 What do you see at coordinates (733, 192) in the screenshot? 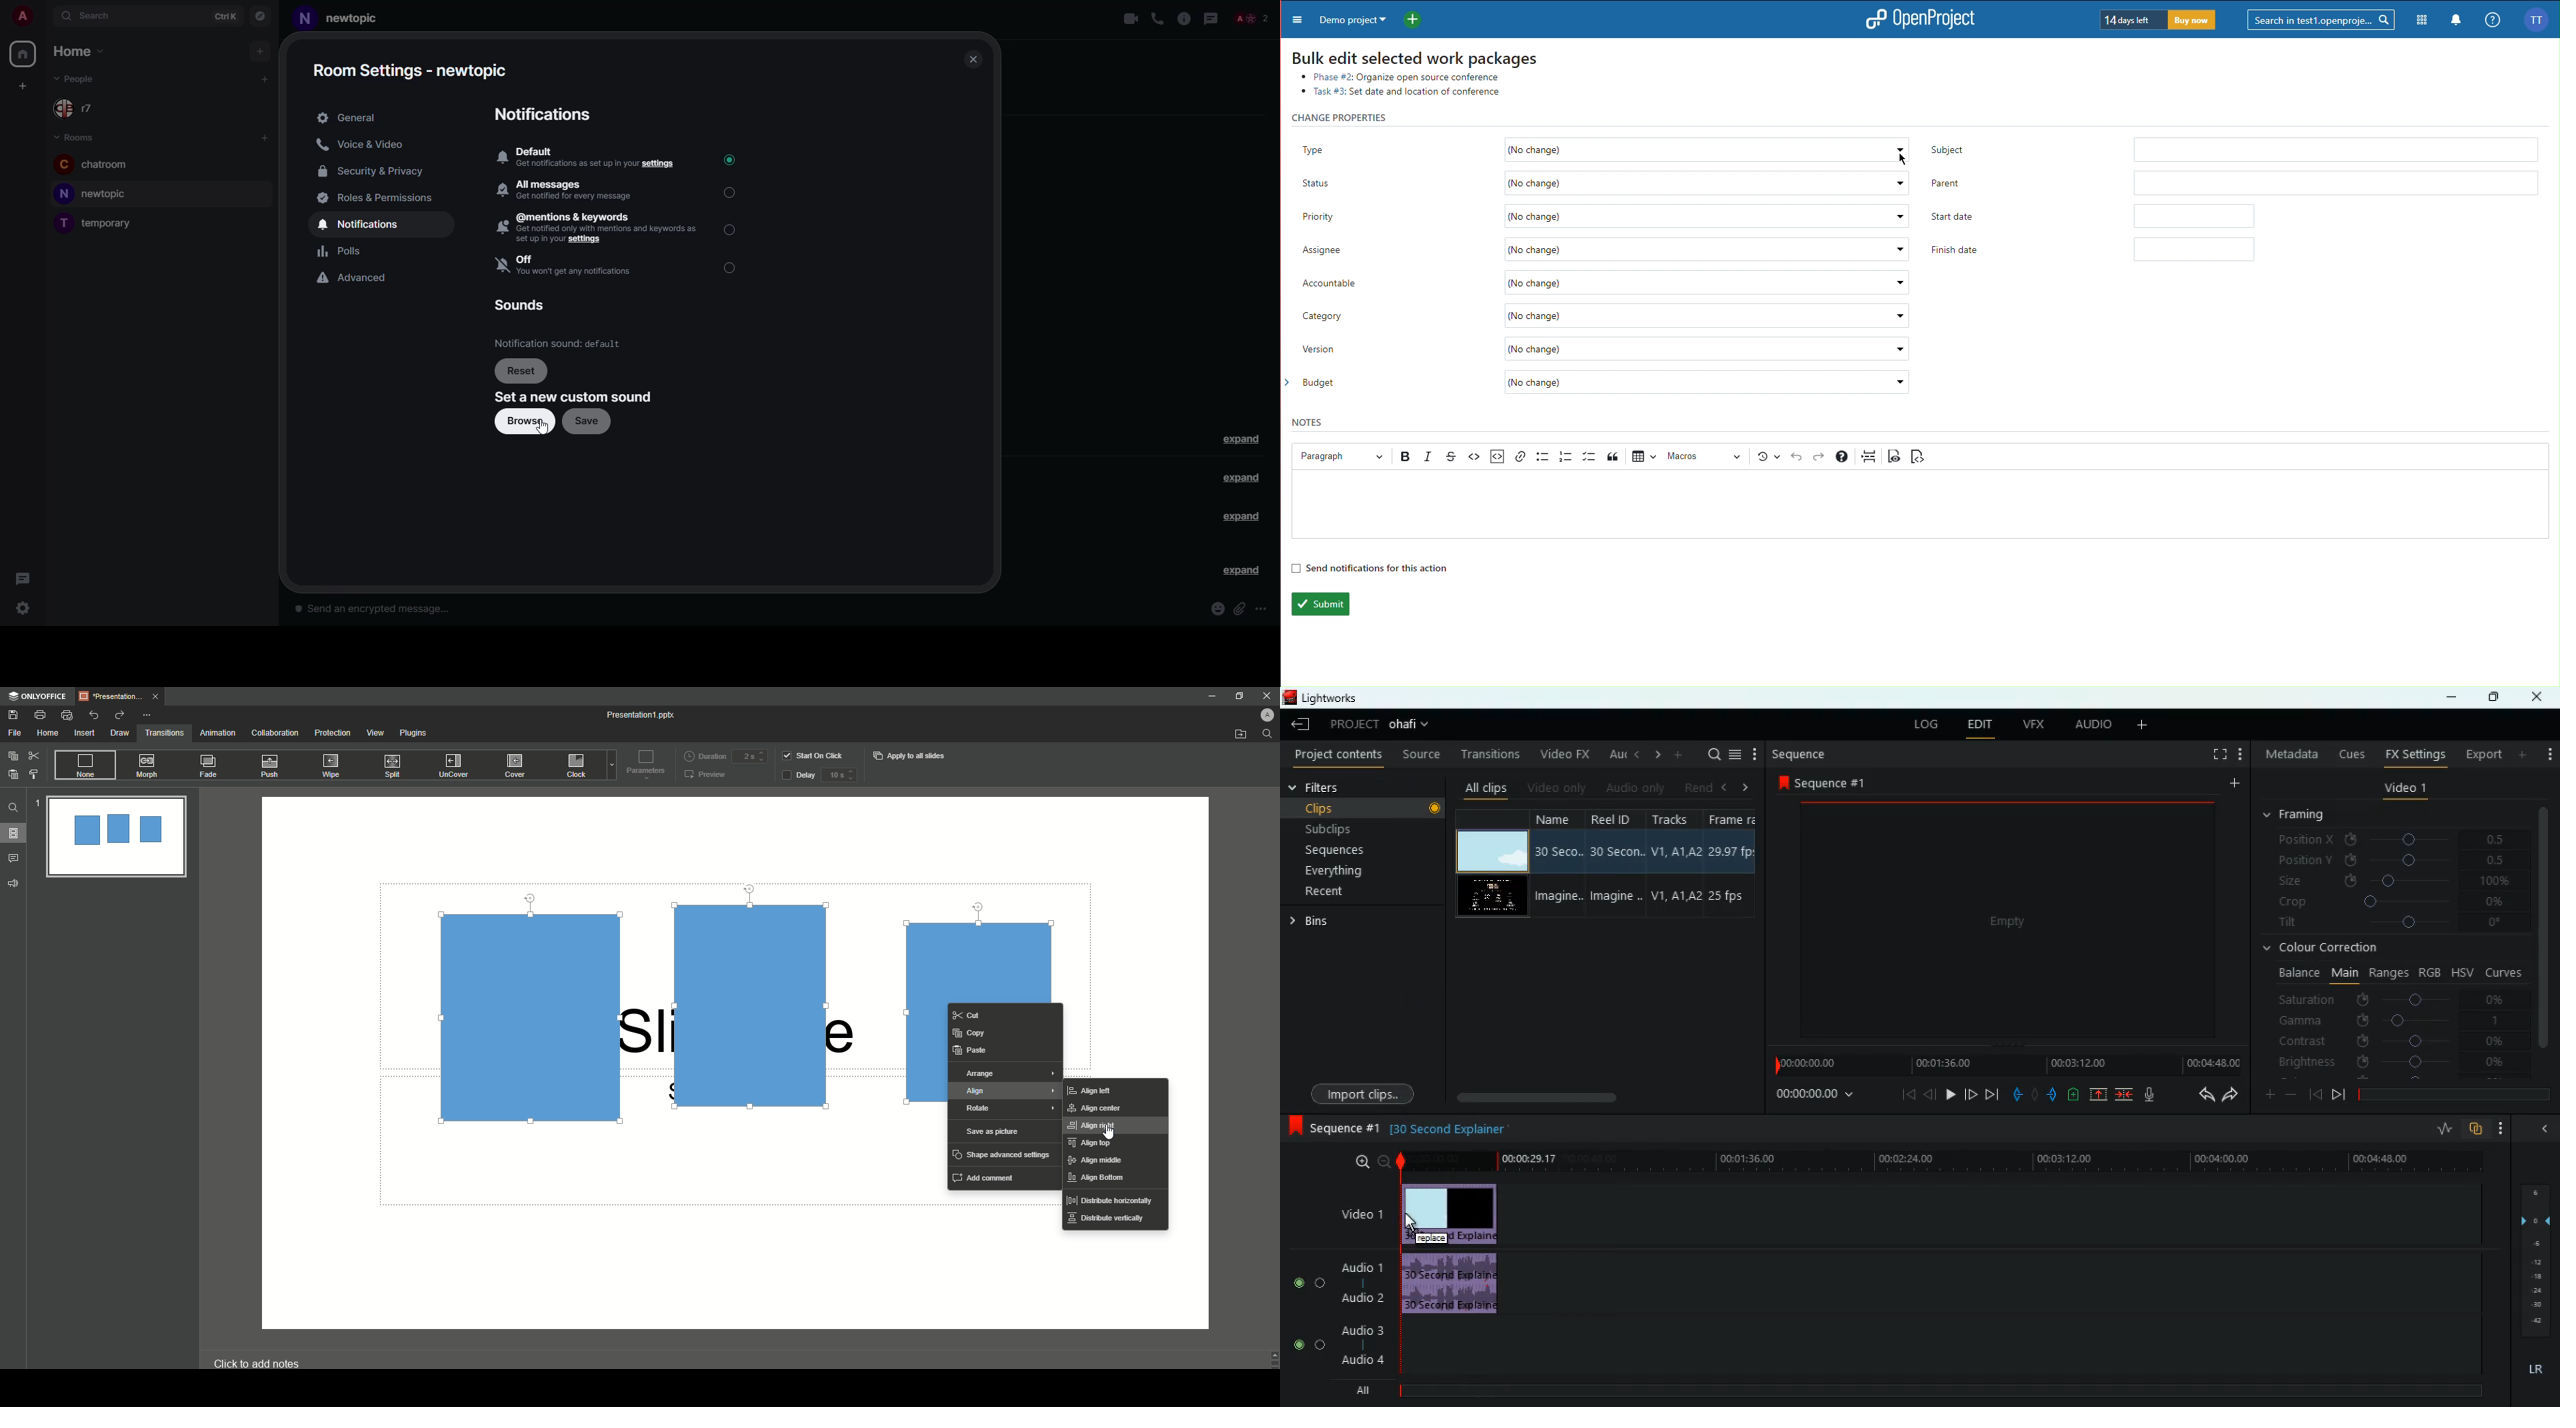
I see `select` at bounding box center [733, 192].